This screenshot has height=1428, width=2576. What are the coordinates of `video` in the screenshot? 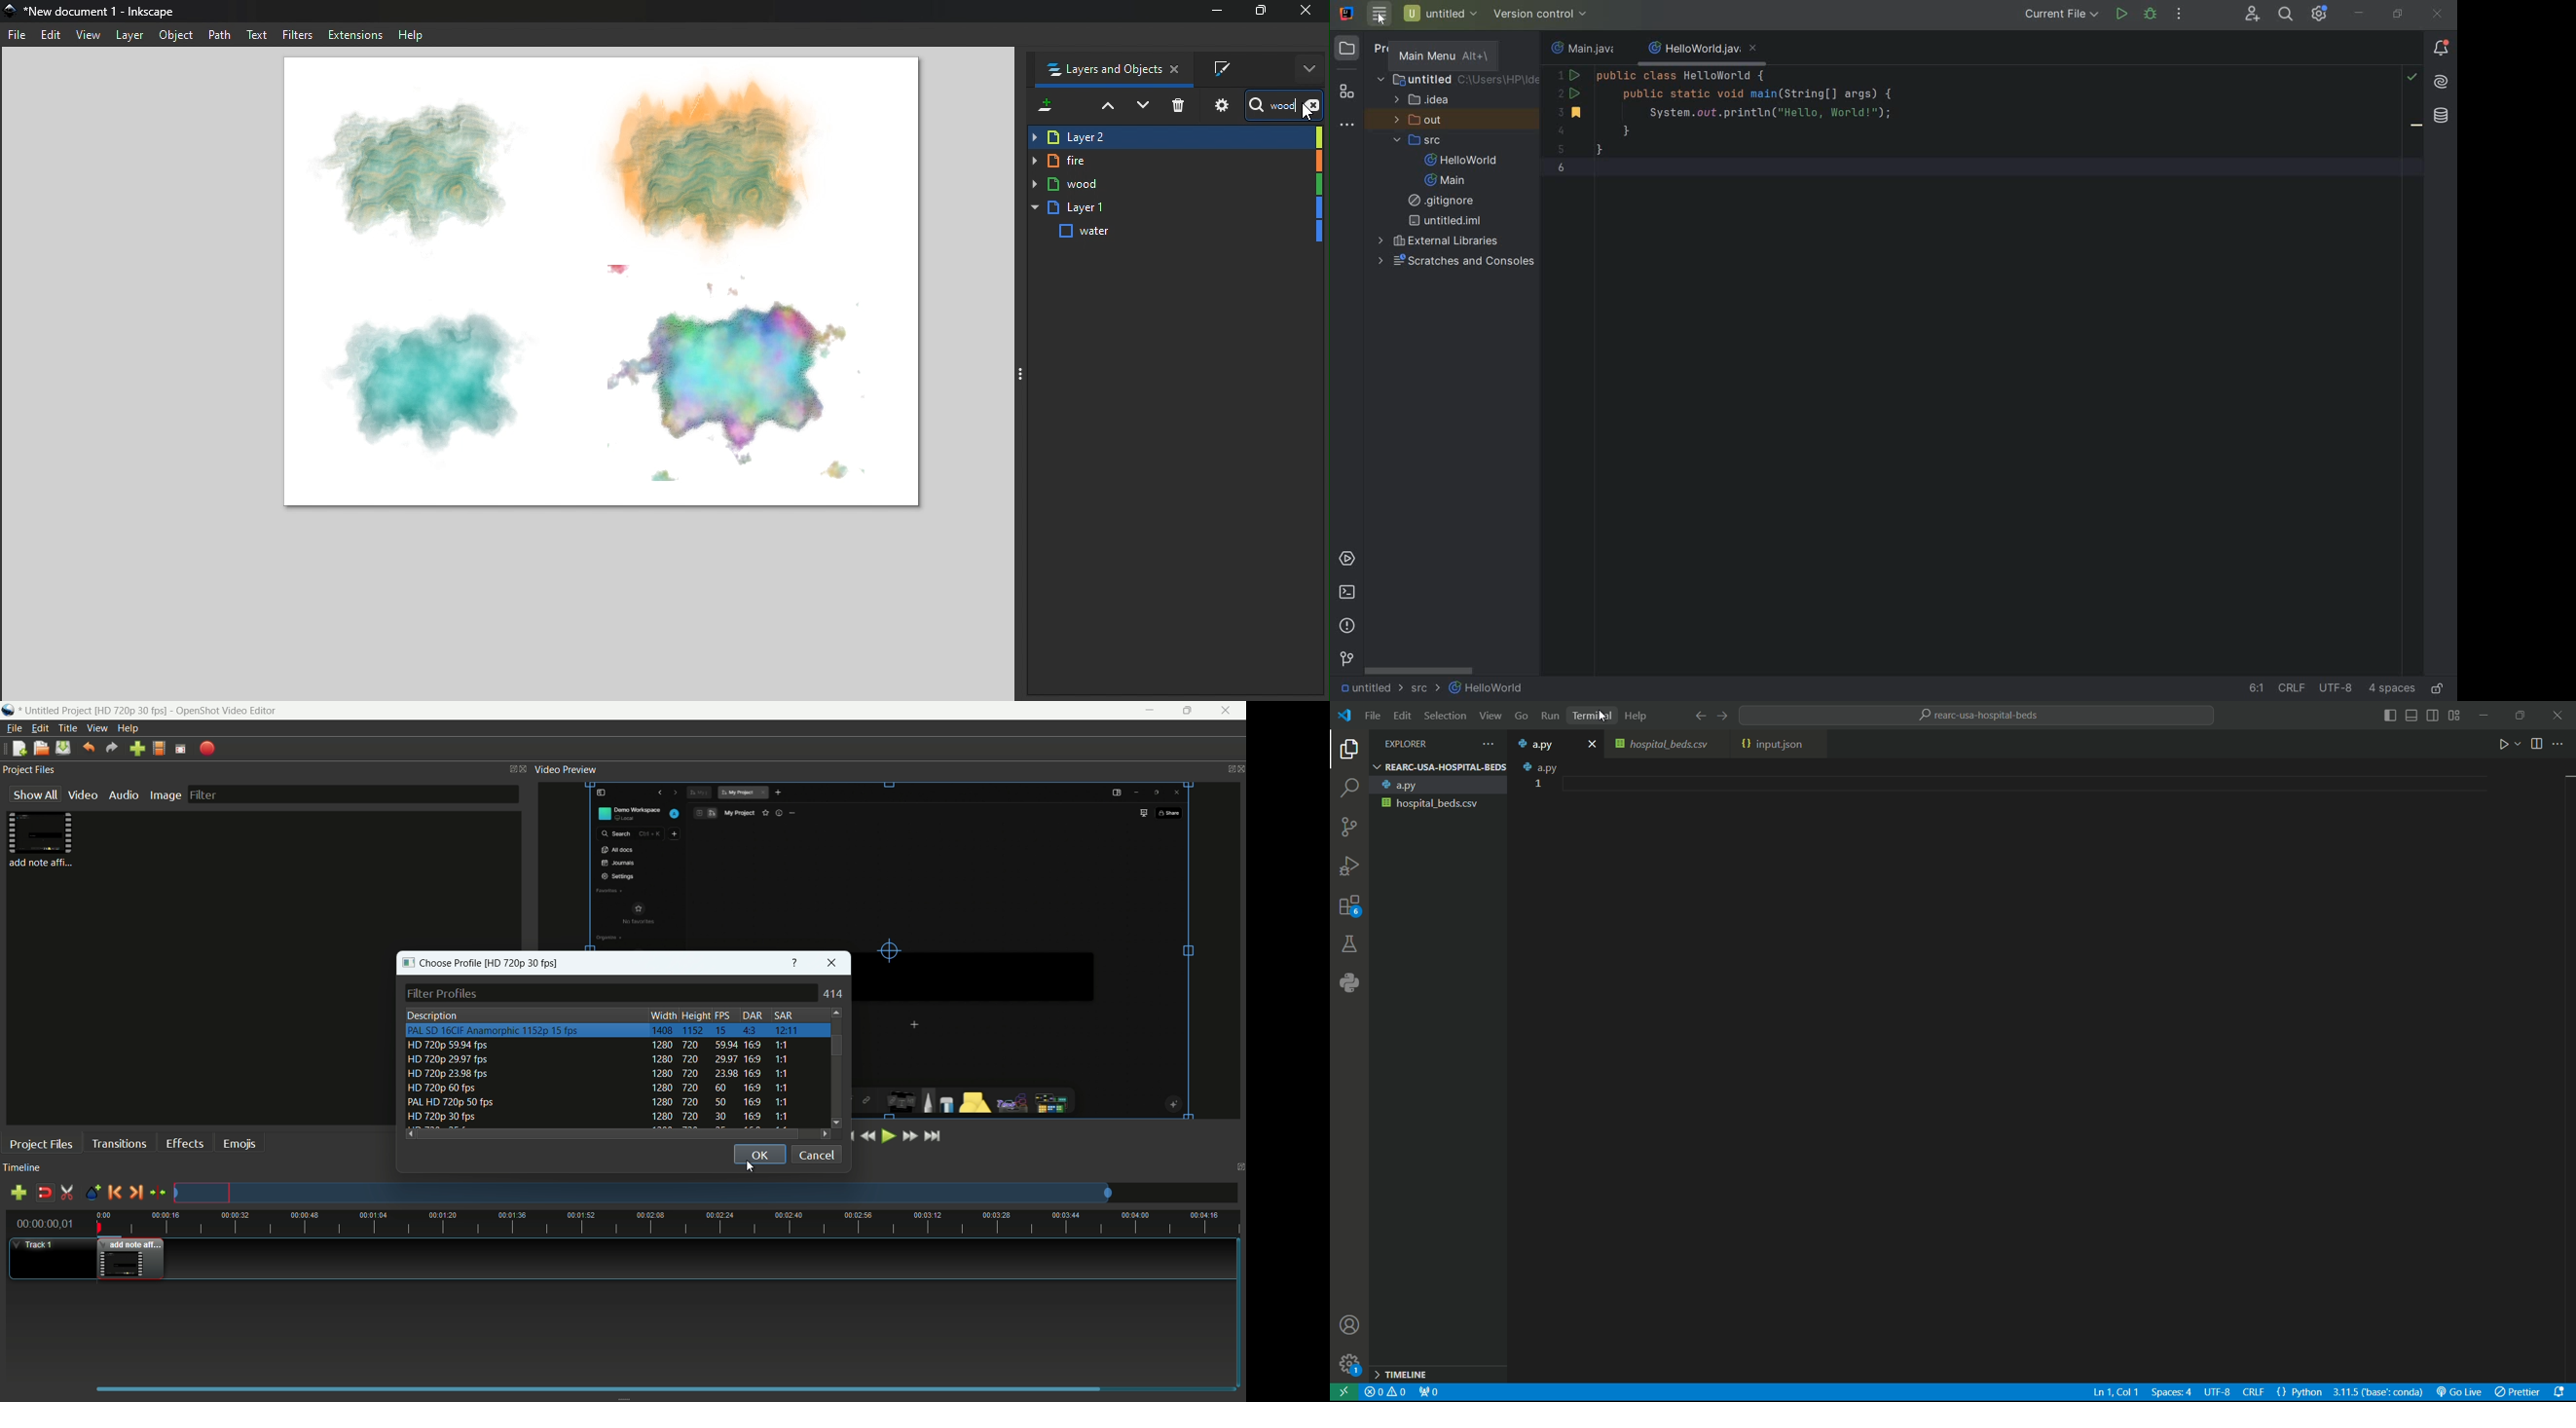 It's located at (80, 796).